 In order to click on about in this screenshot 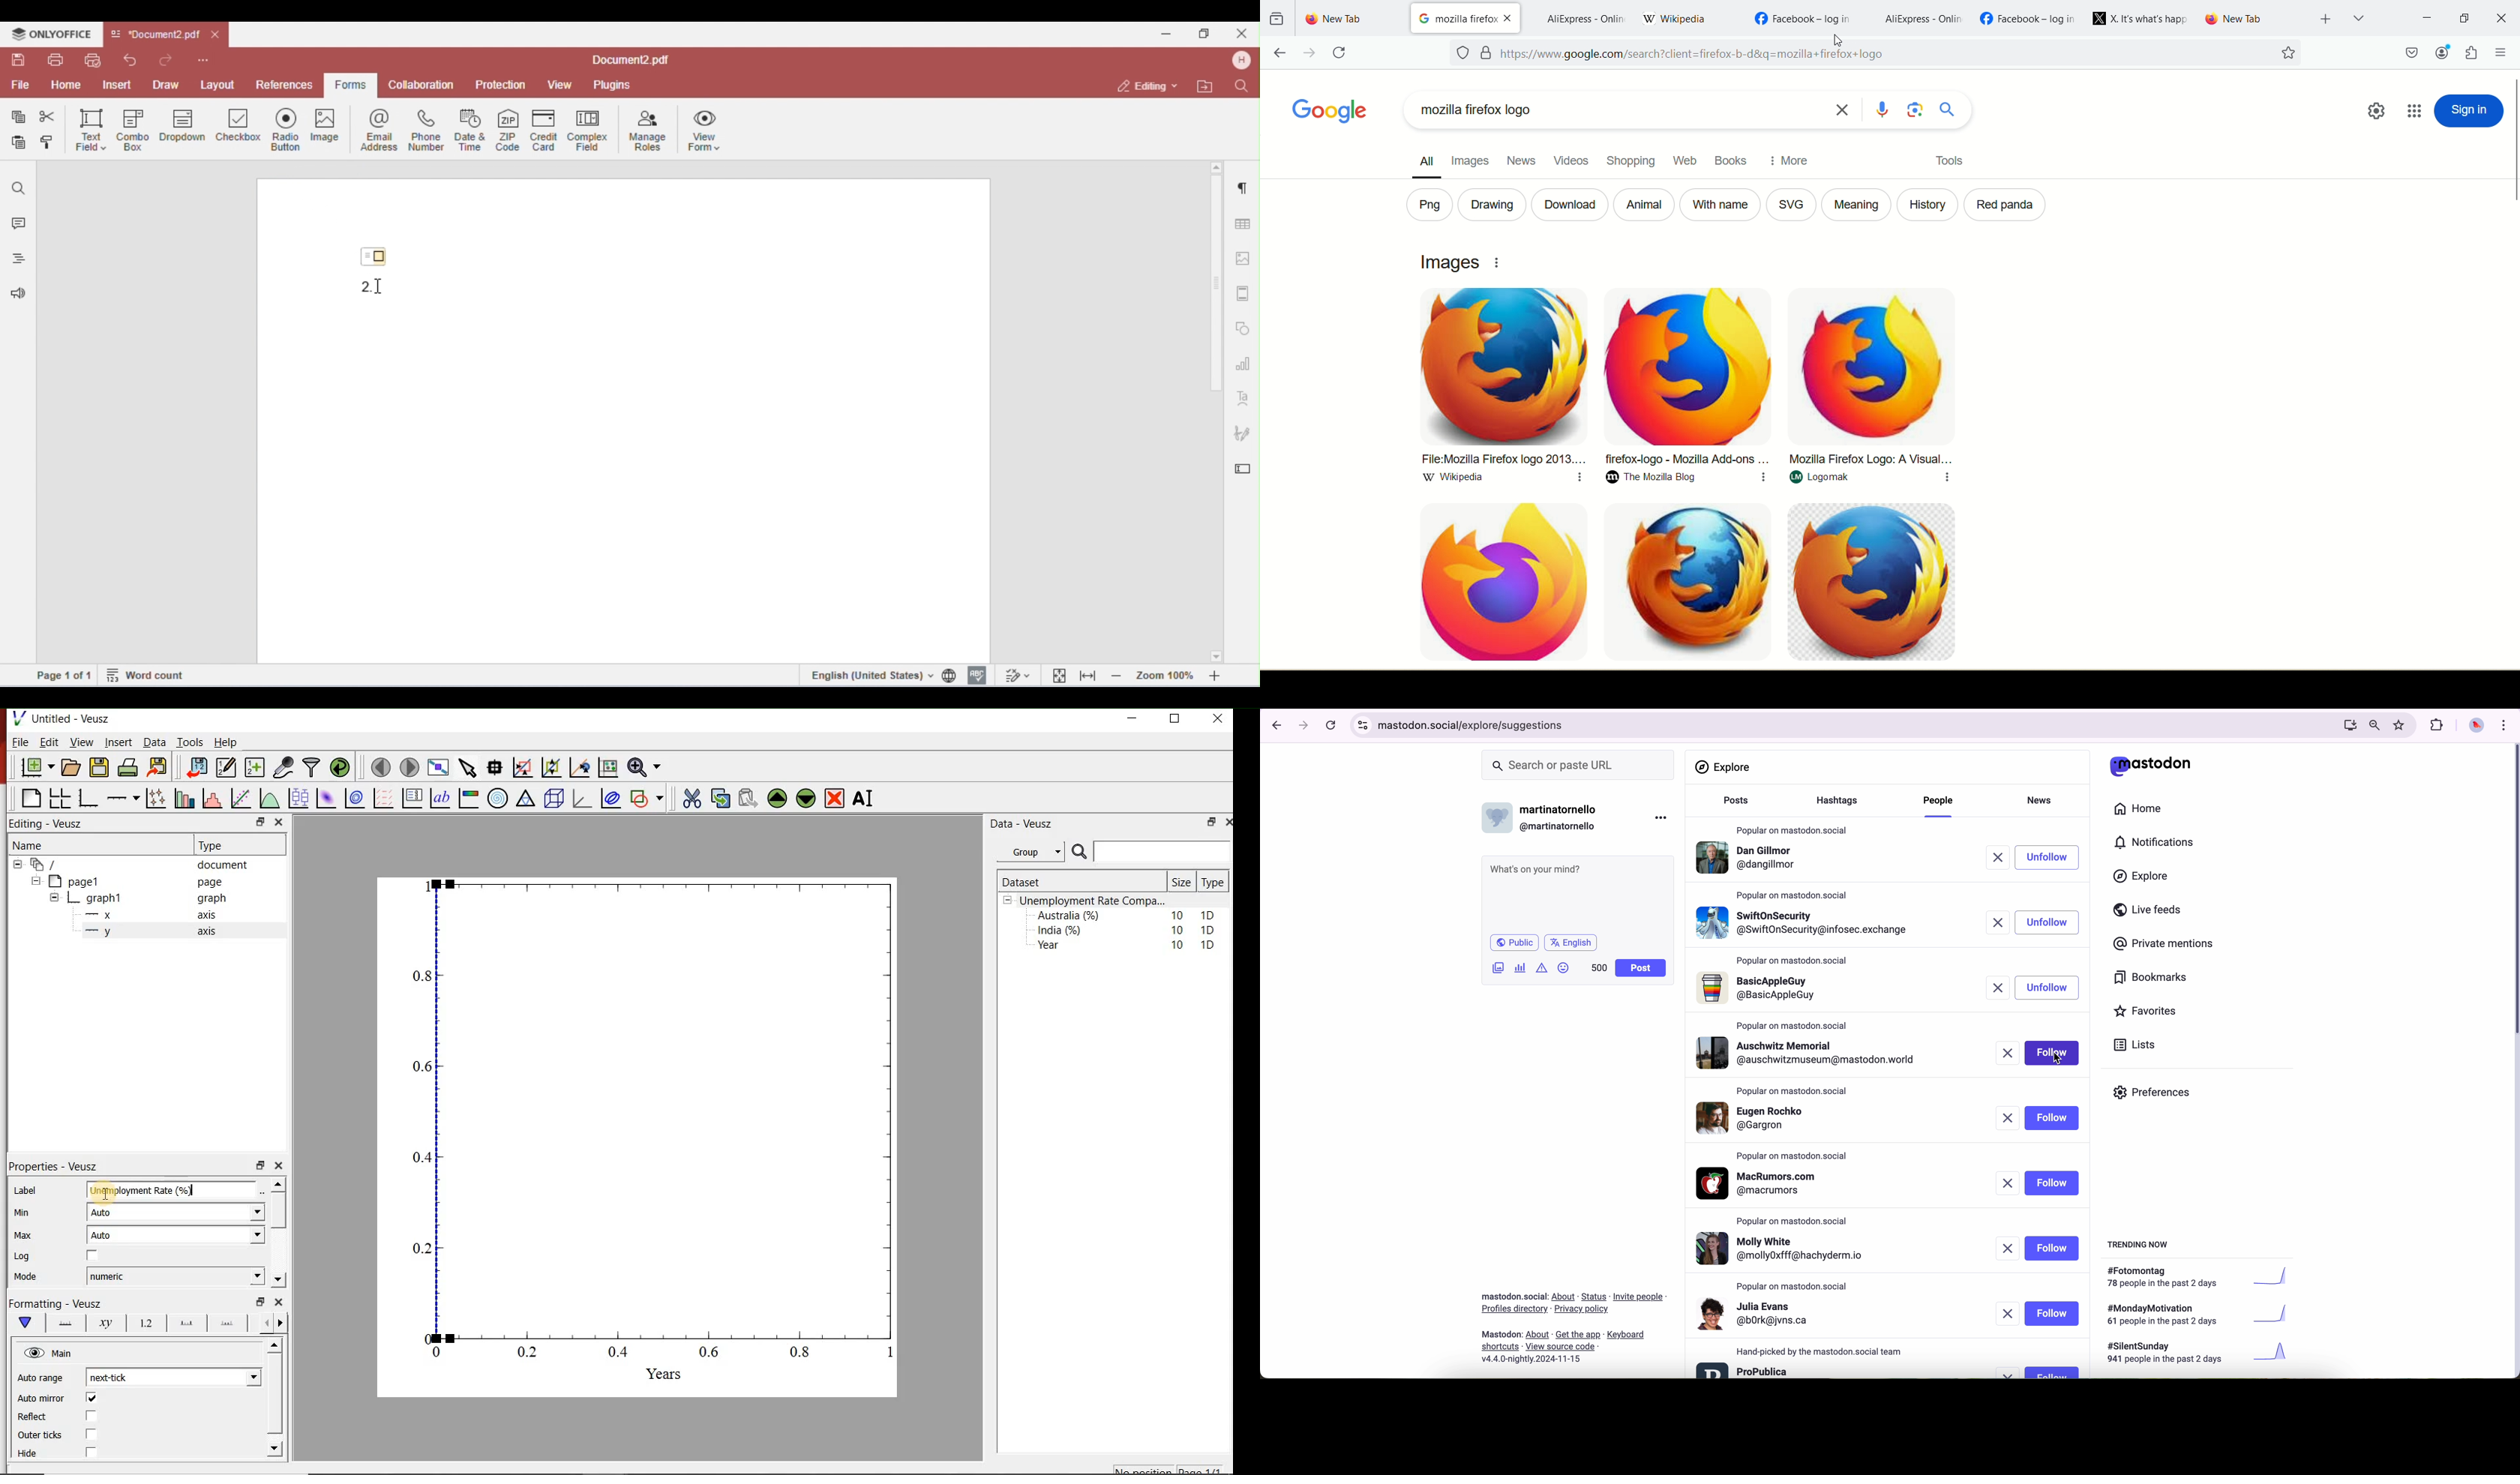, I will do `click(1574, 1324)`.